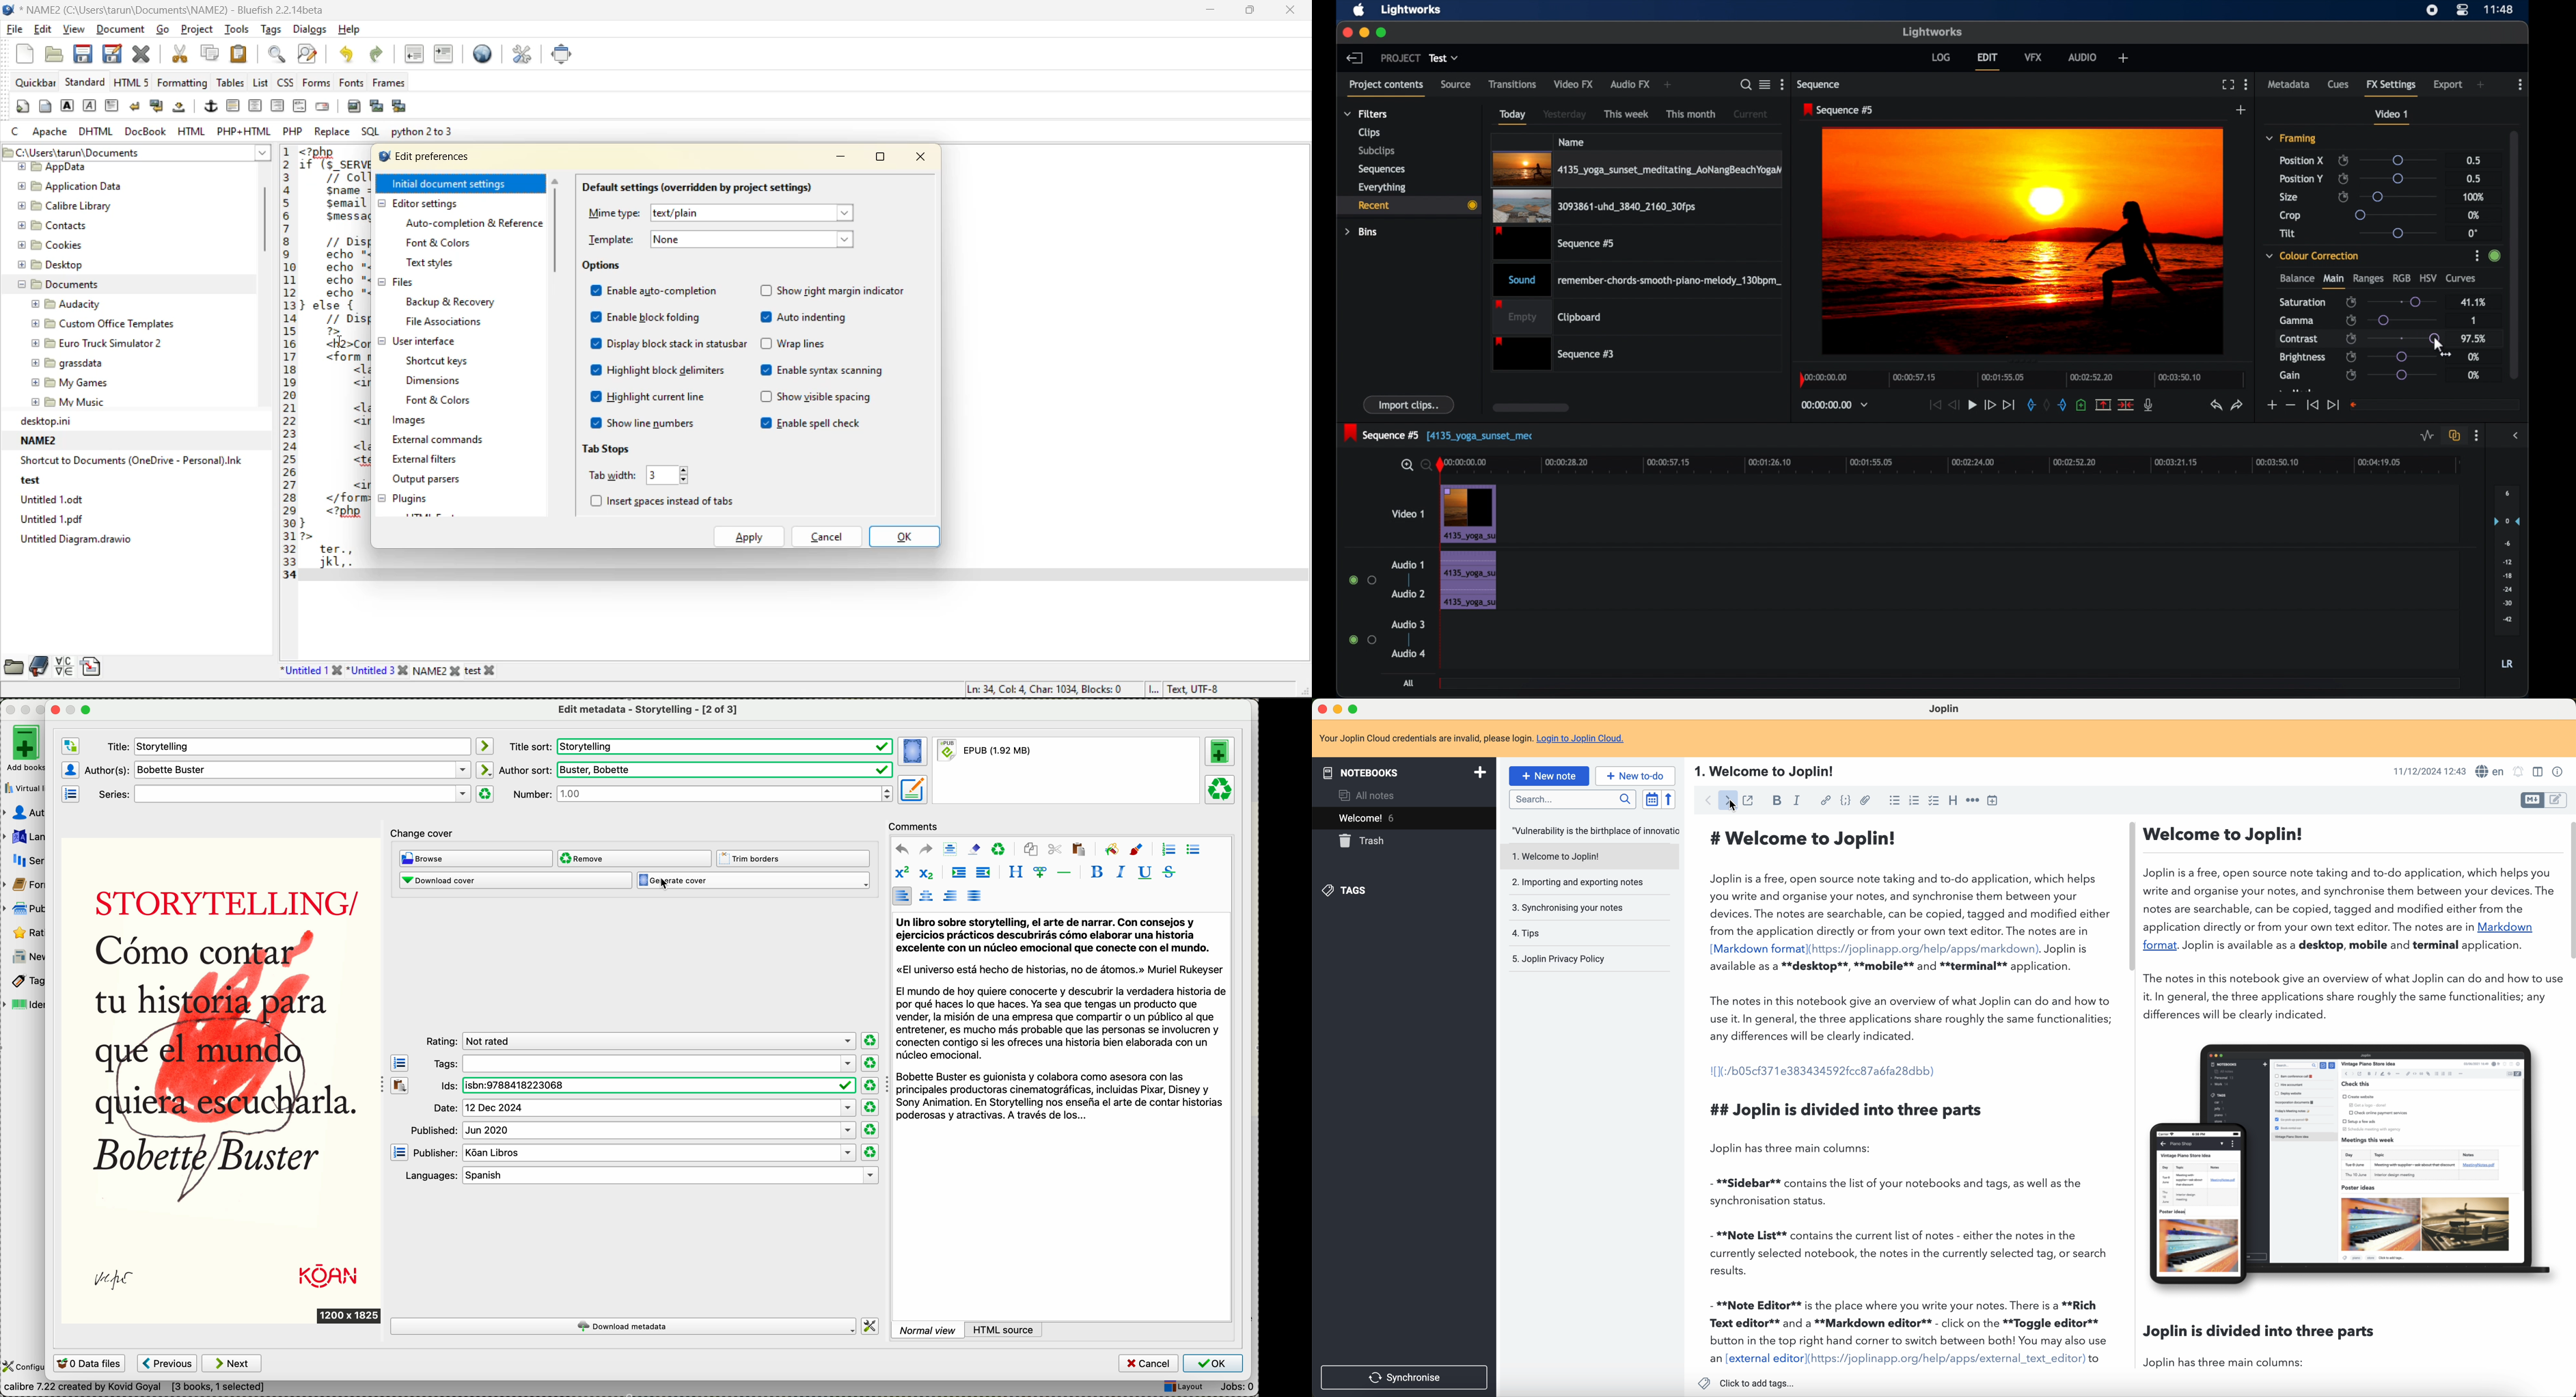 The height and width of the screenshot is (1400, 2576). What do you see at coordinates (1375, 152) in the screenshot?
I see `subclips` at bounding box center [1375, 152].